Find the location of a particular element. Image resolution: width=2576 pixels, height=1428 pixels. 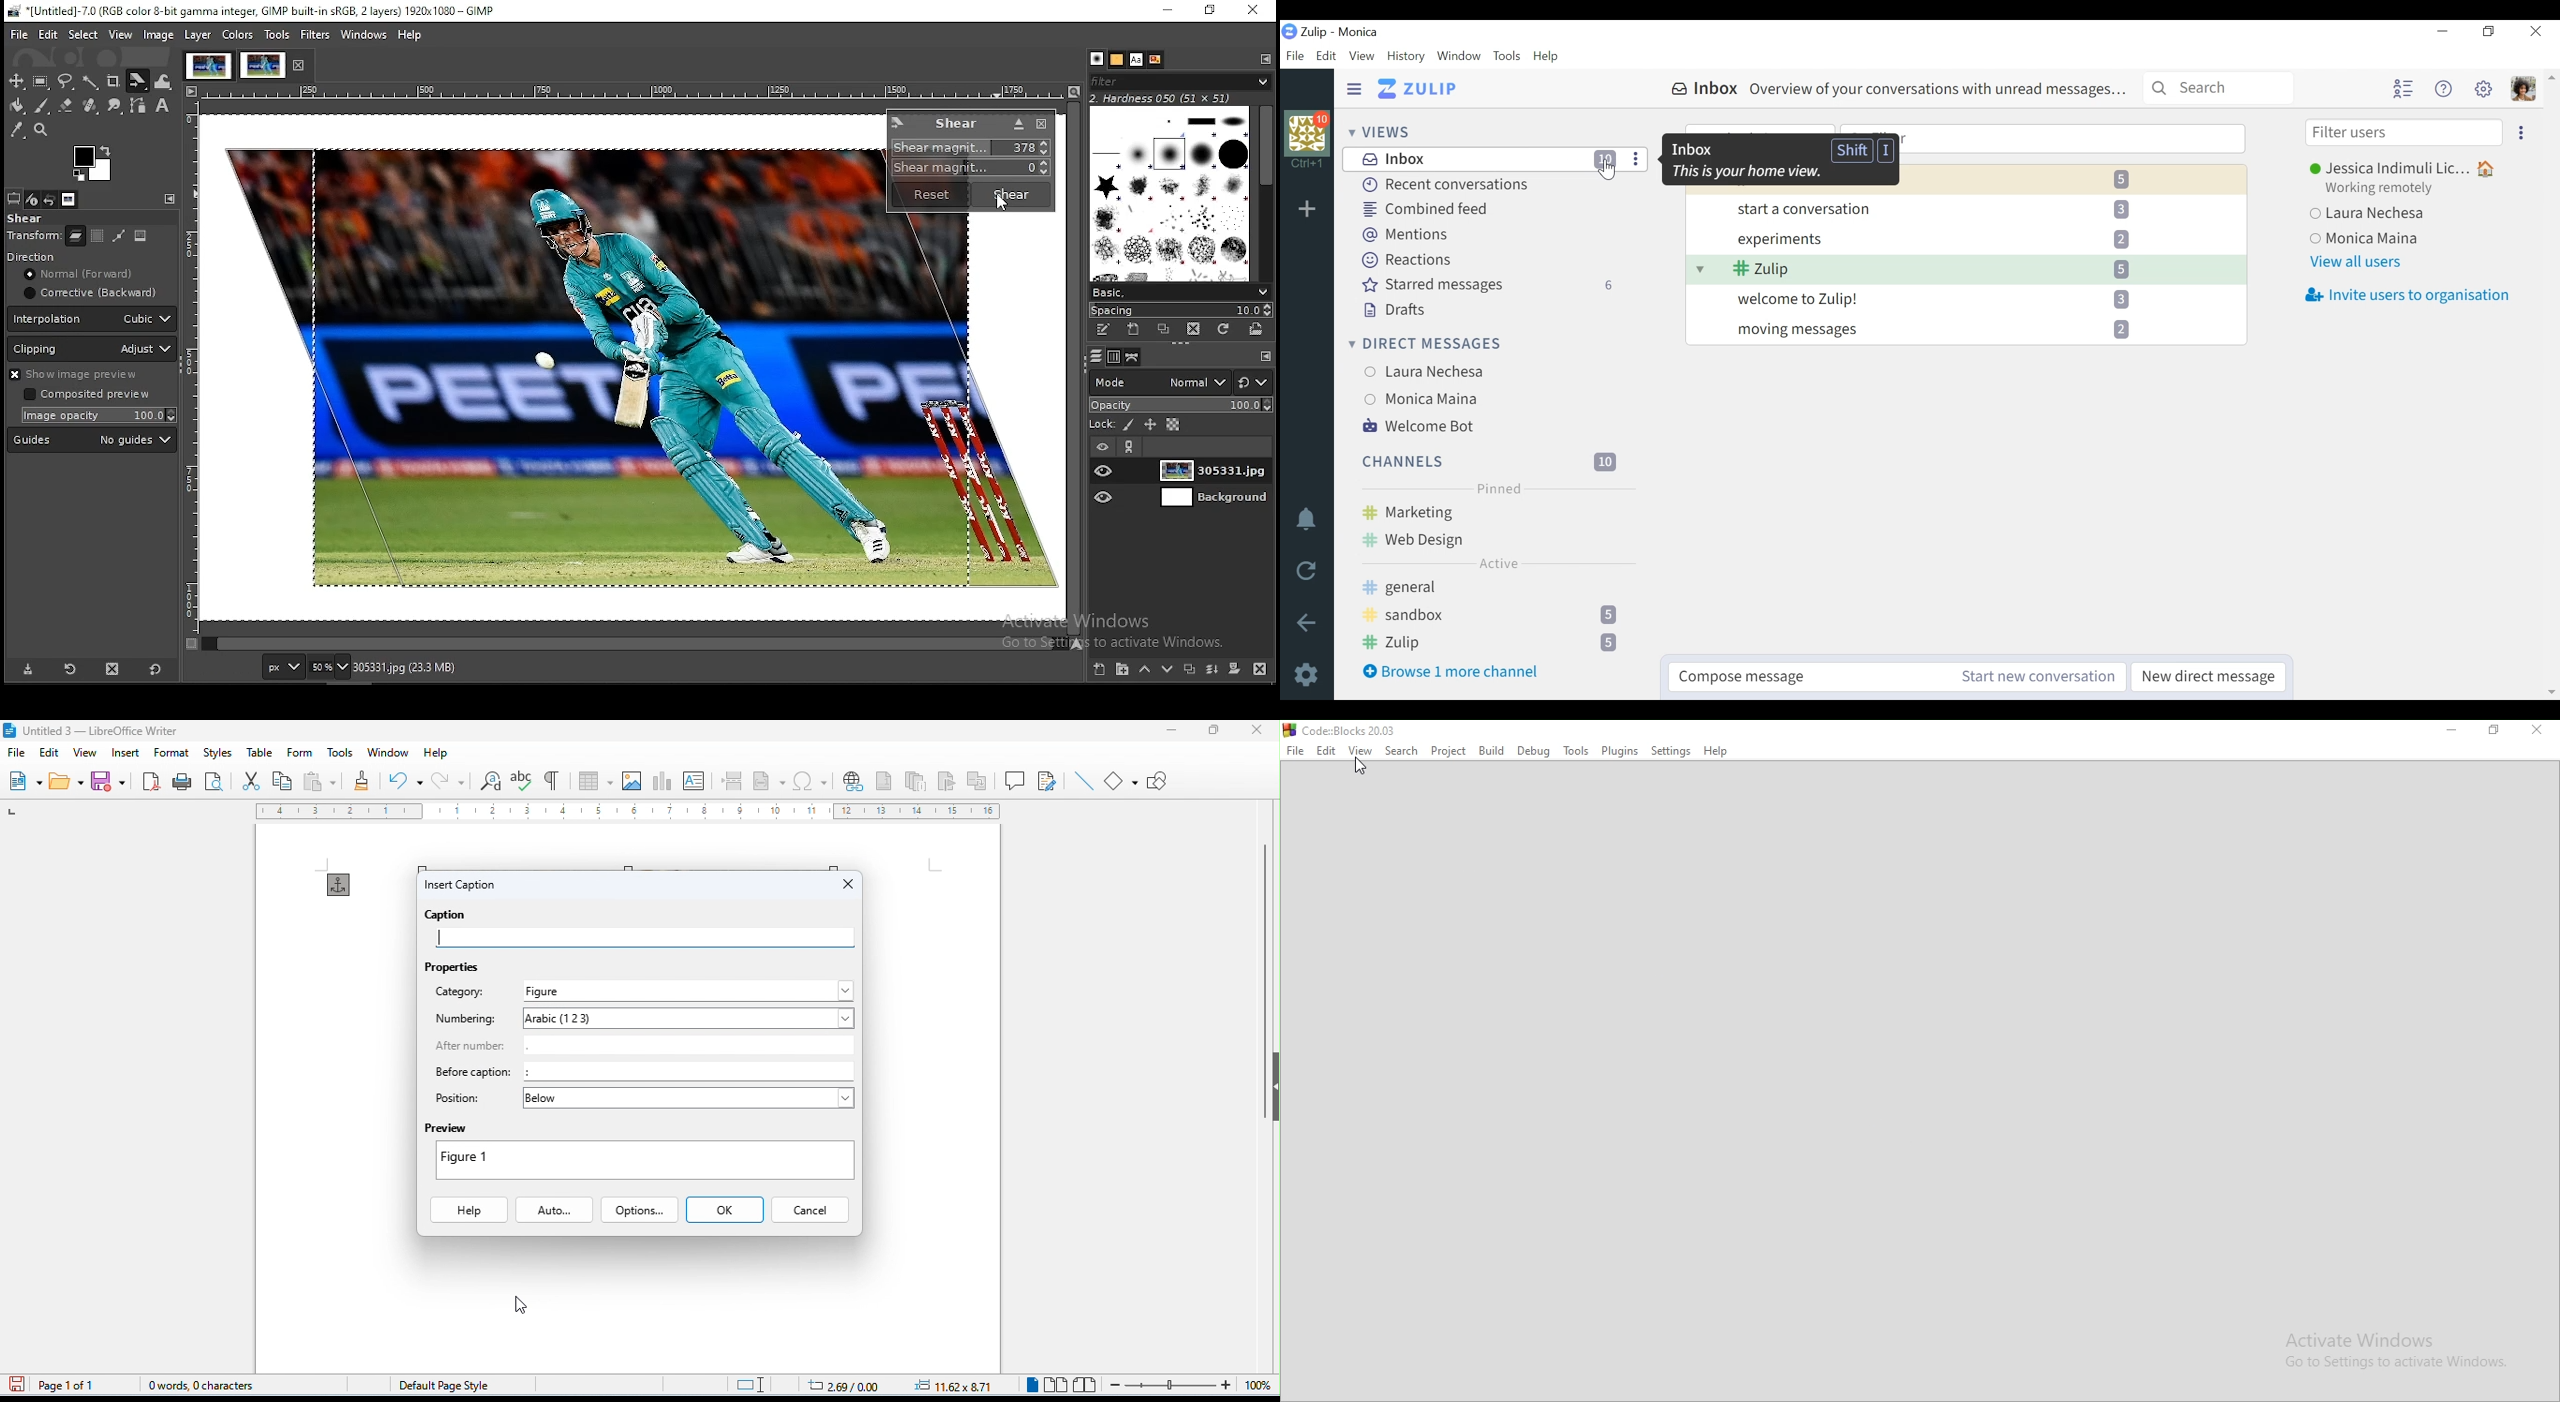

Minimise is located at coordinates (2455, 733).